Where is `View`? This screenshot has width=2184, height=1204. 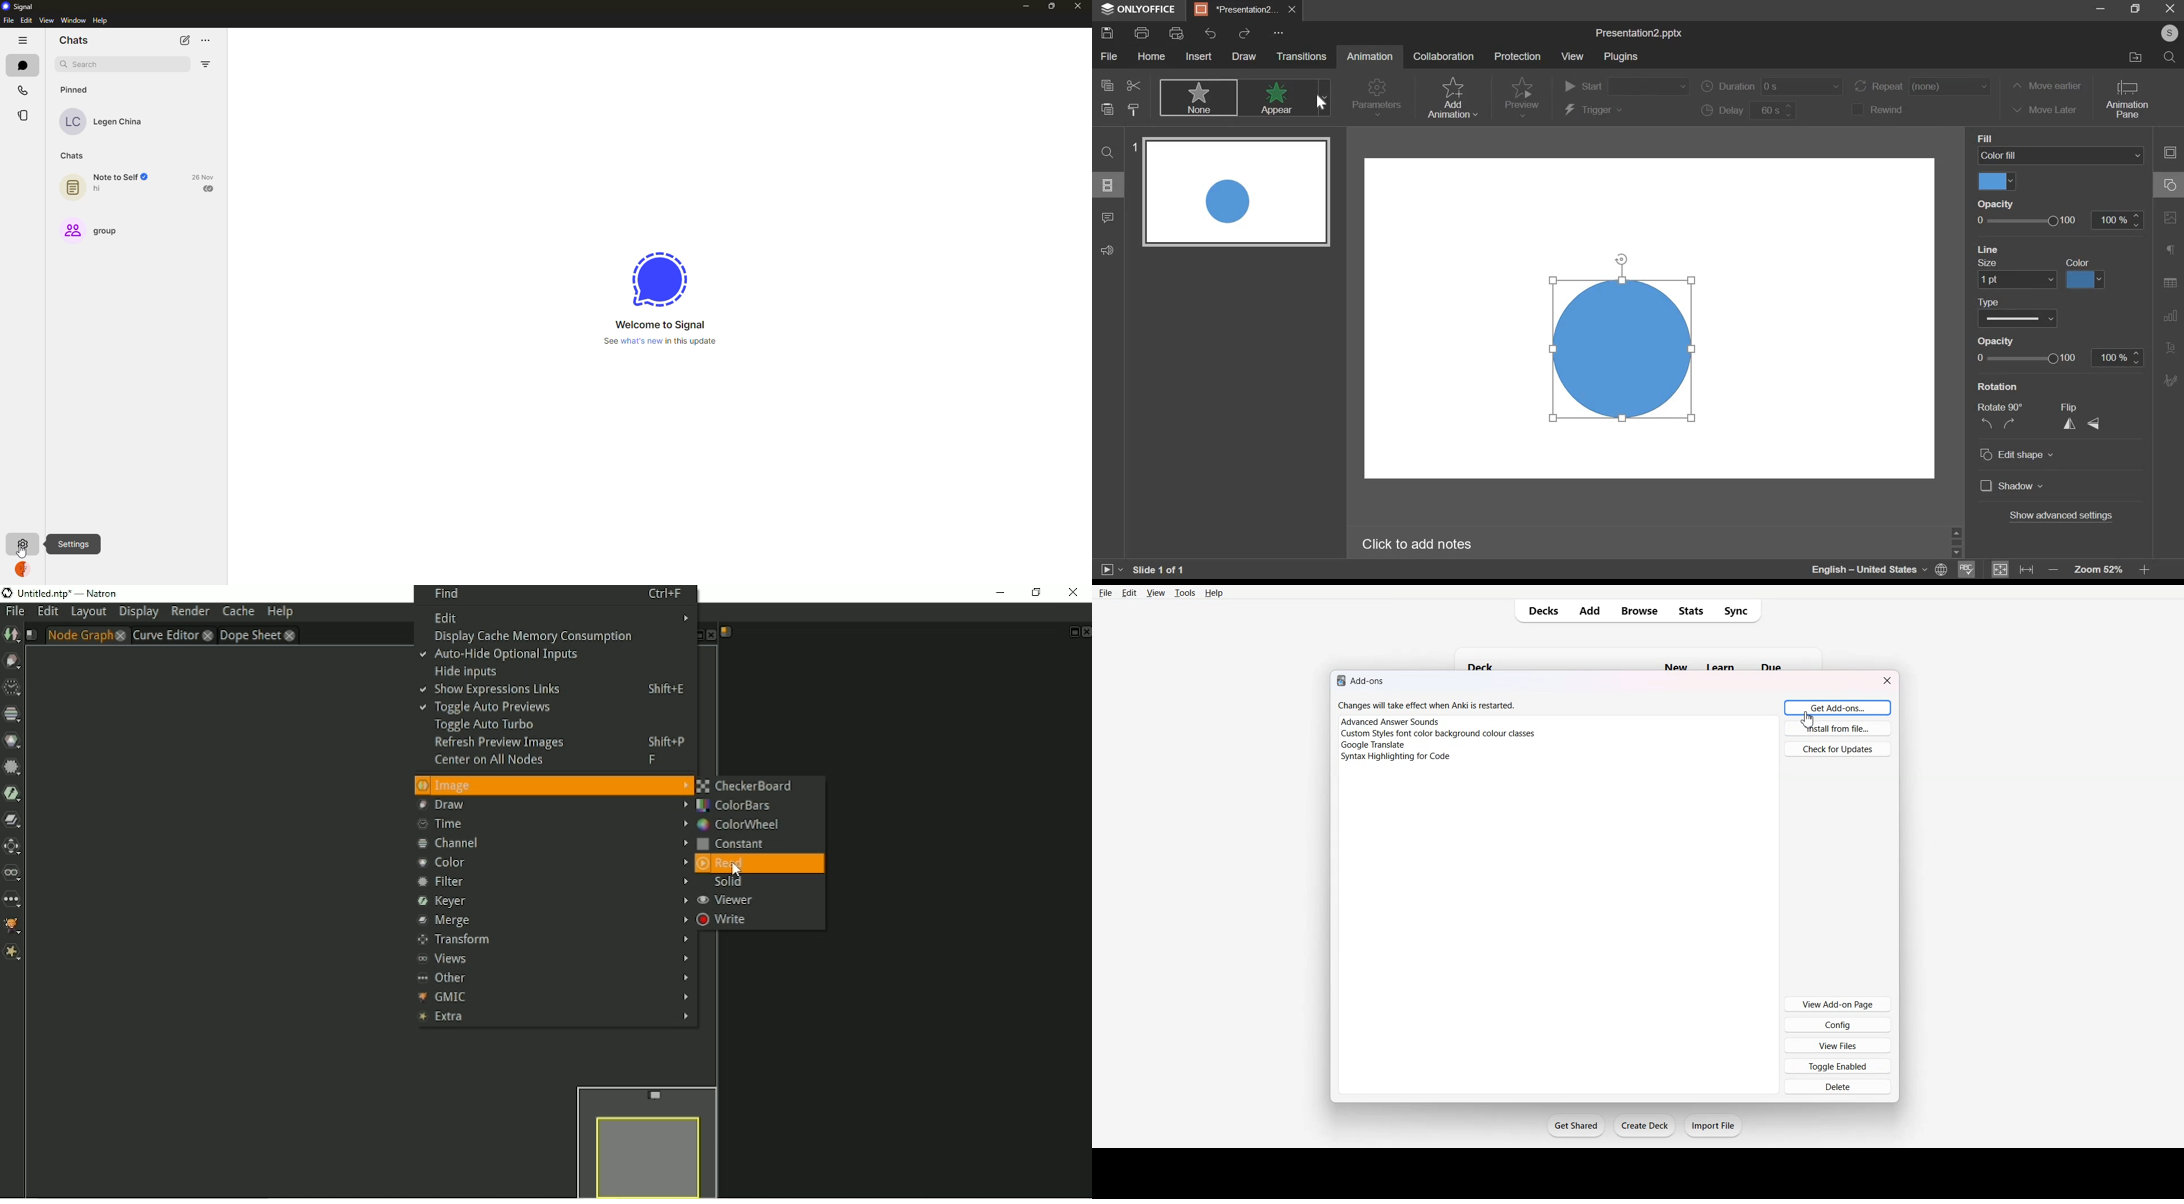 View is located at coordinates (1155, 593).